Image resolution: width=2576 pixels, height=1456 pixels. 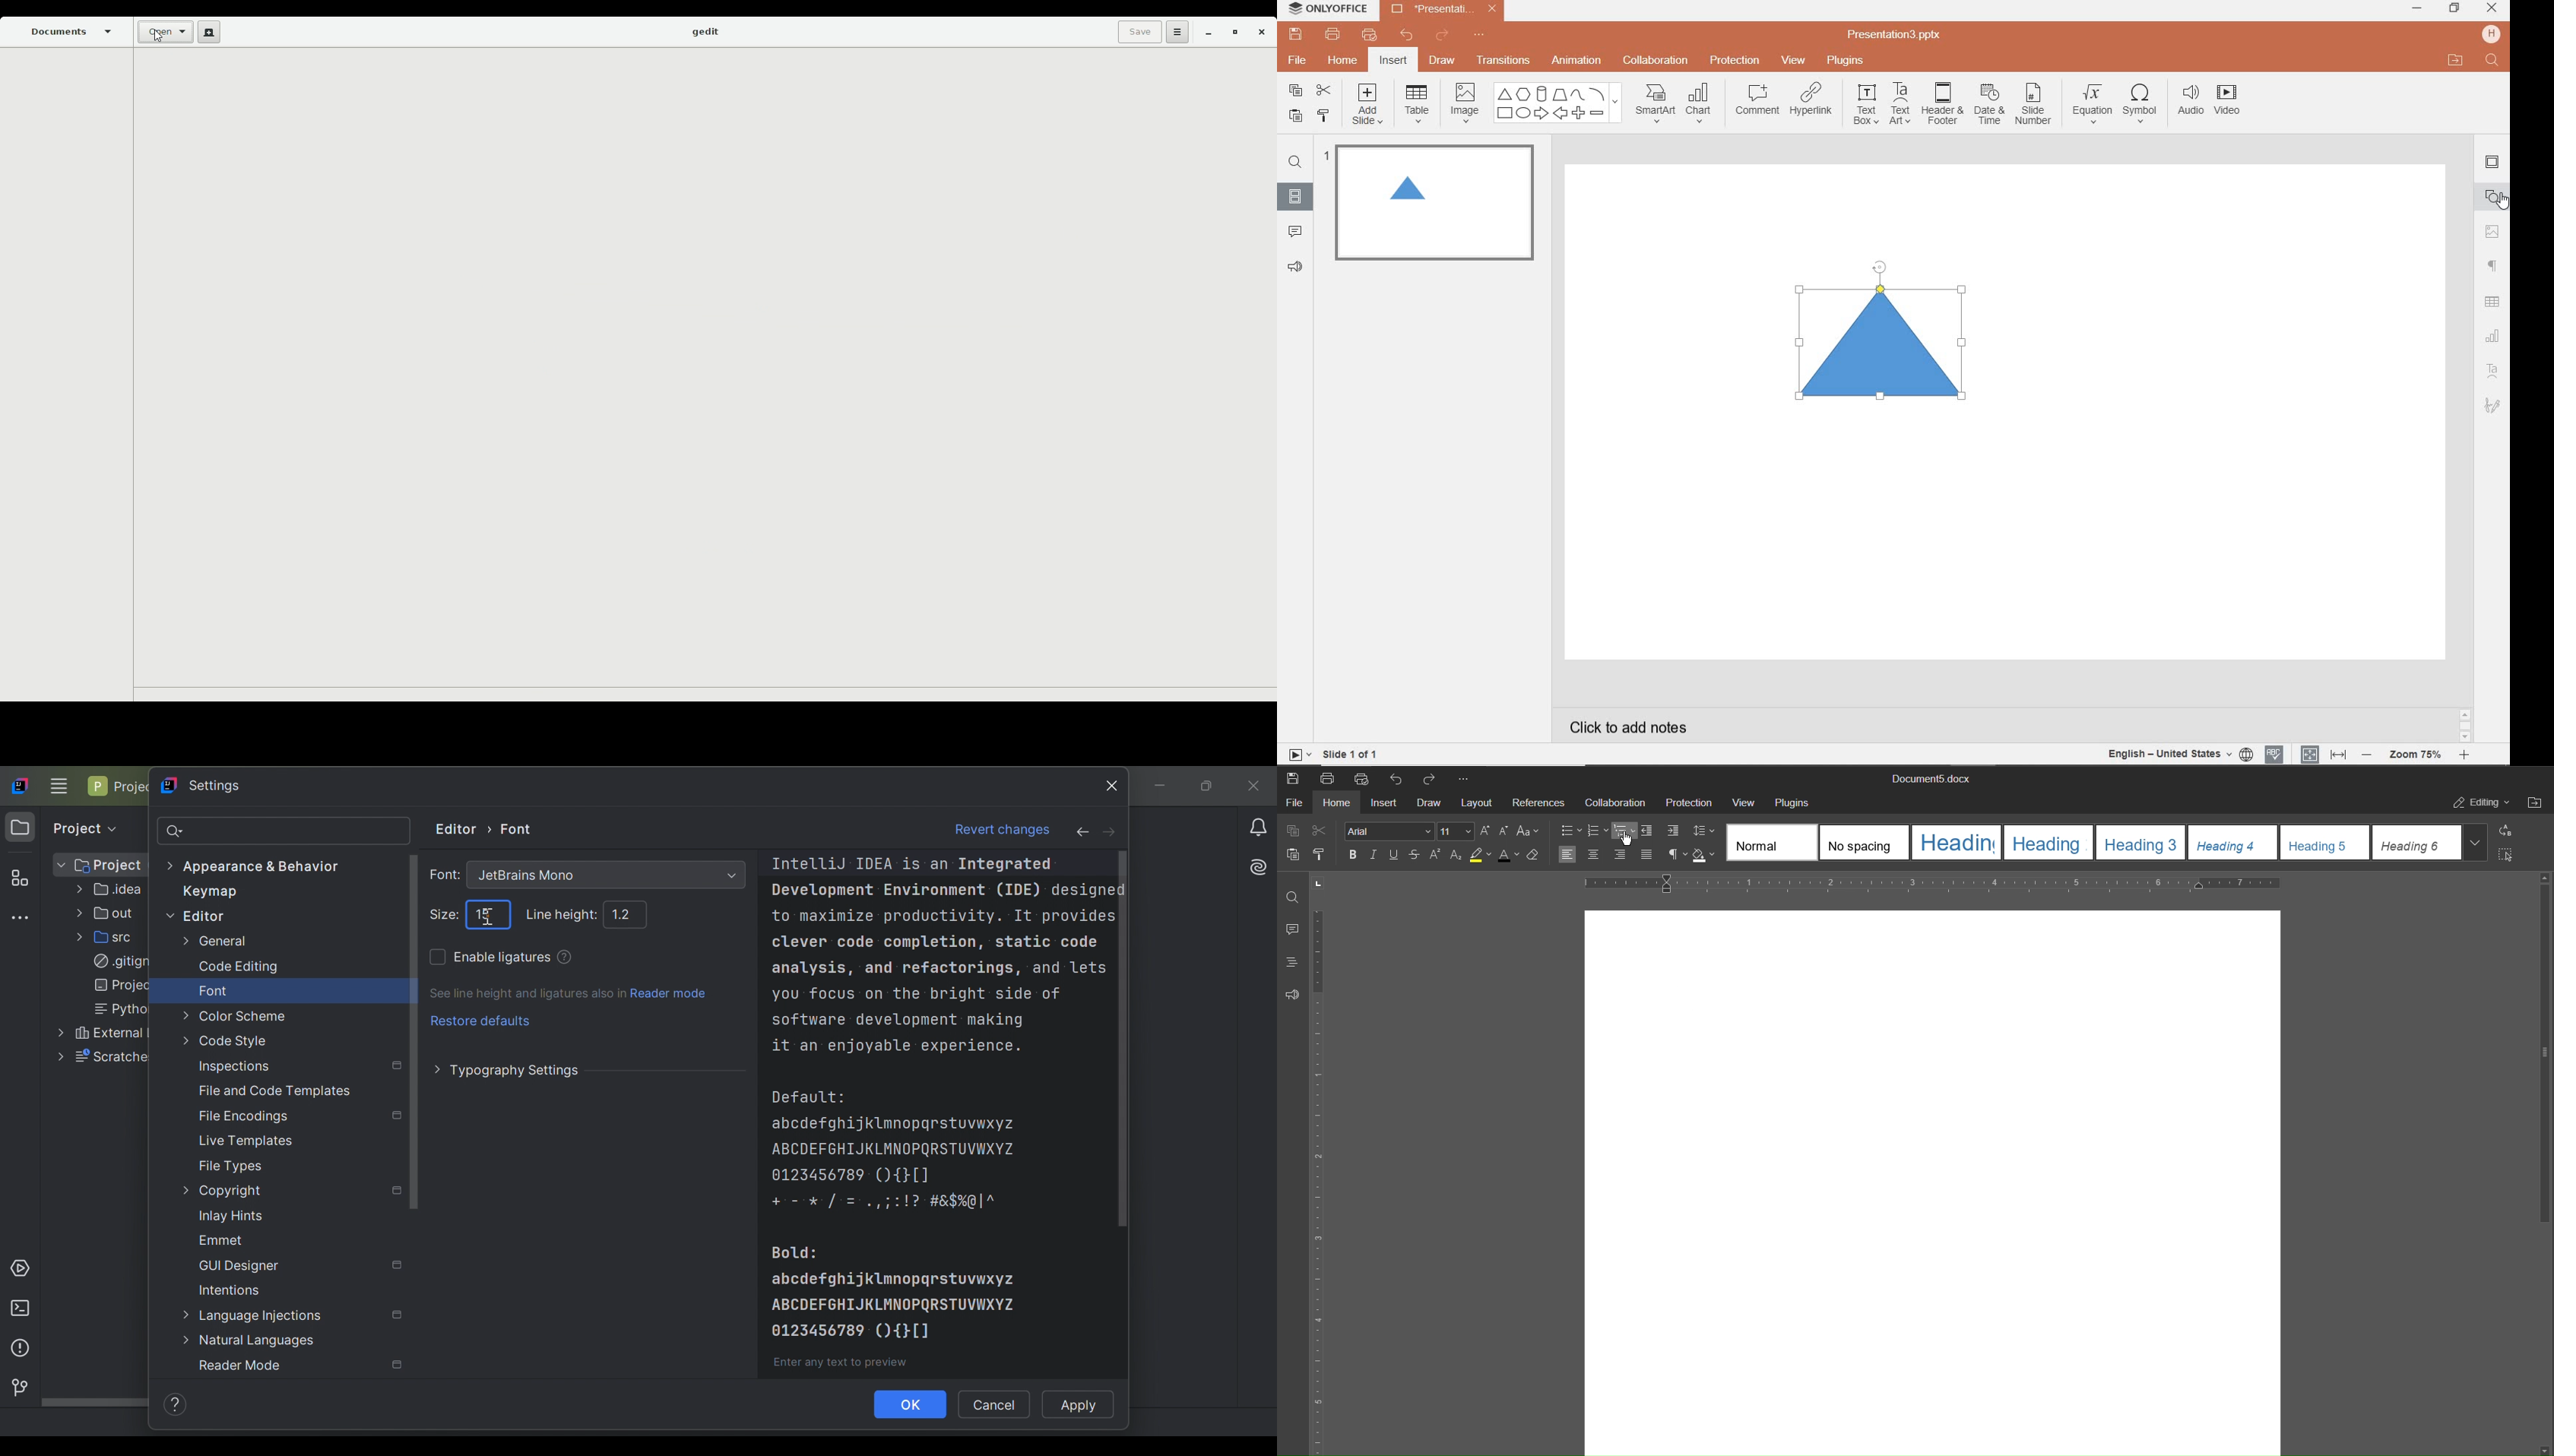 I want to click on non-printing characters, so click(x=1675, y=855).